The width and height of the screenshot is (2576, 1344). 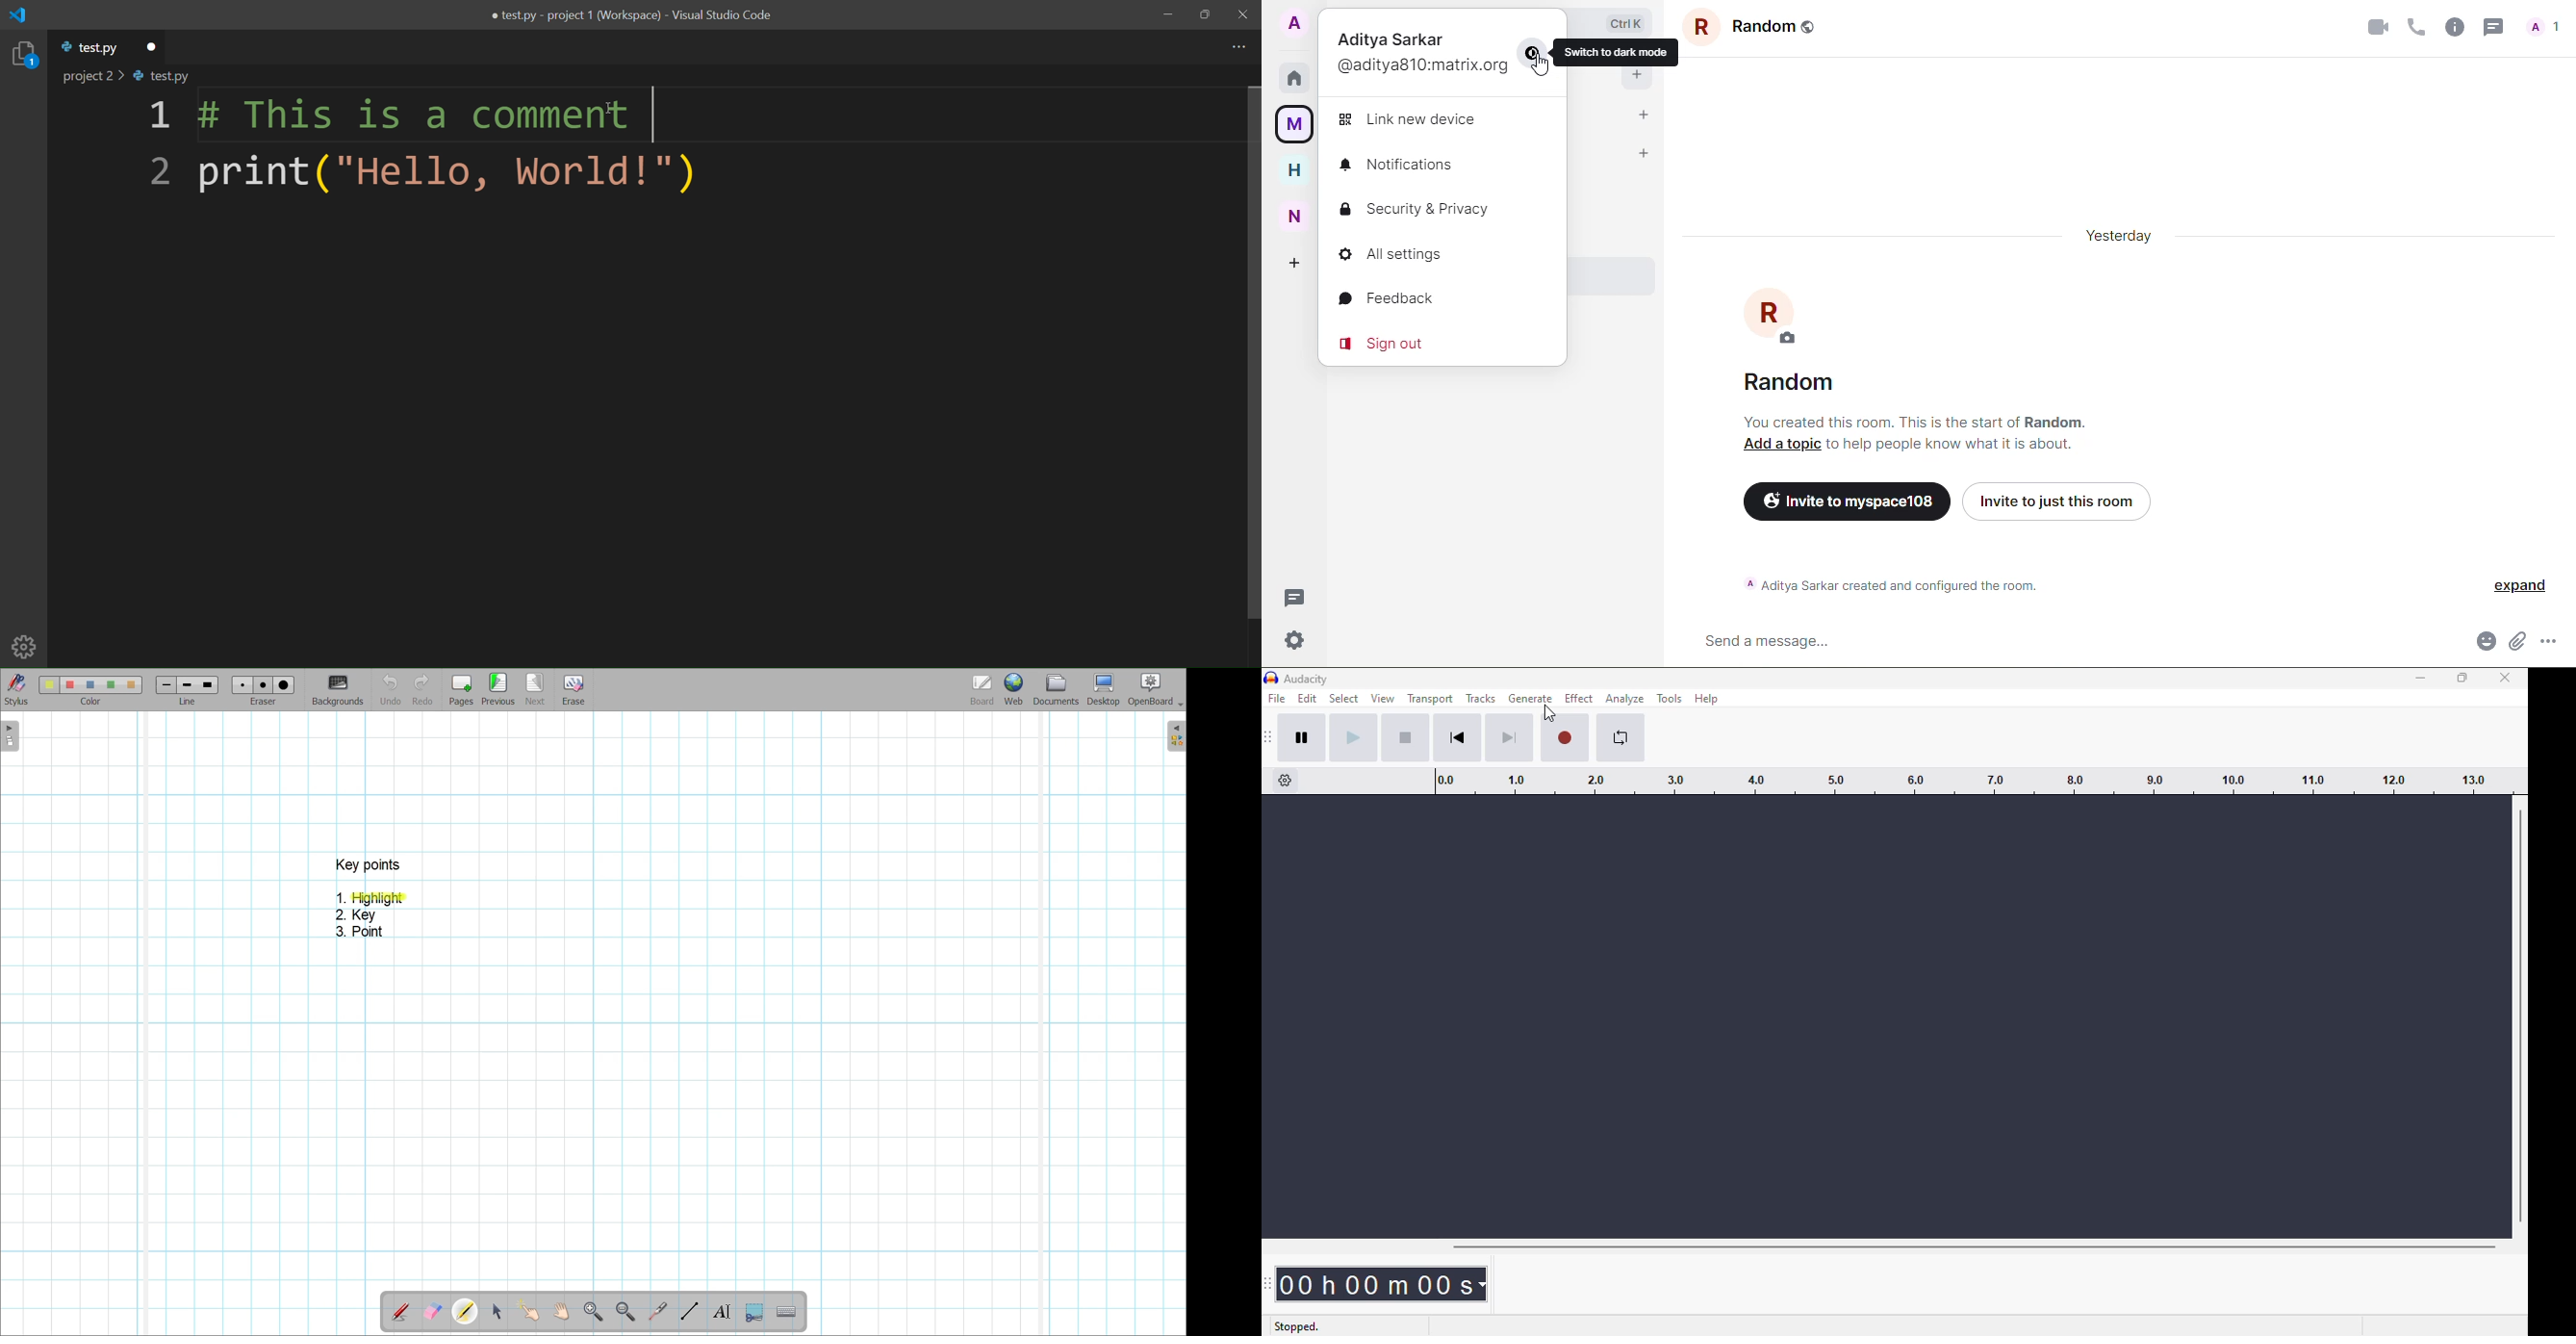 I want to click on feedback, so click(x=1391, y=297).